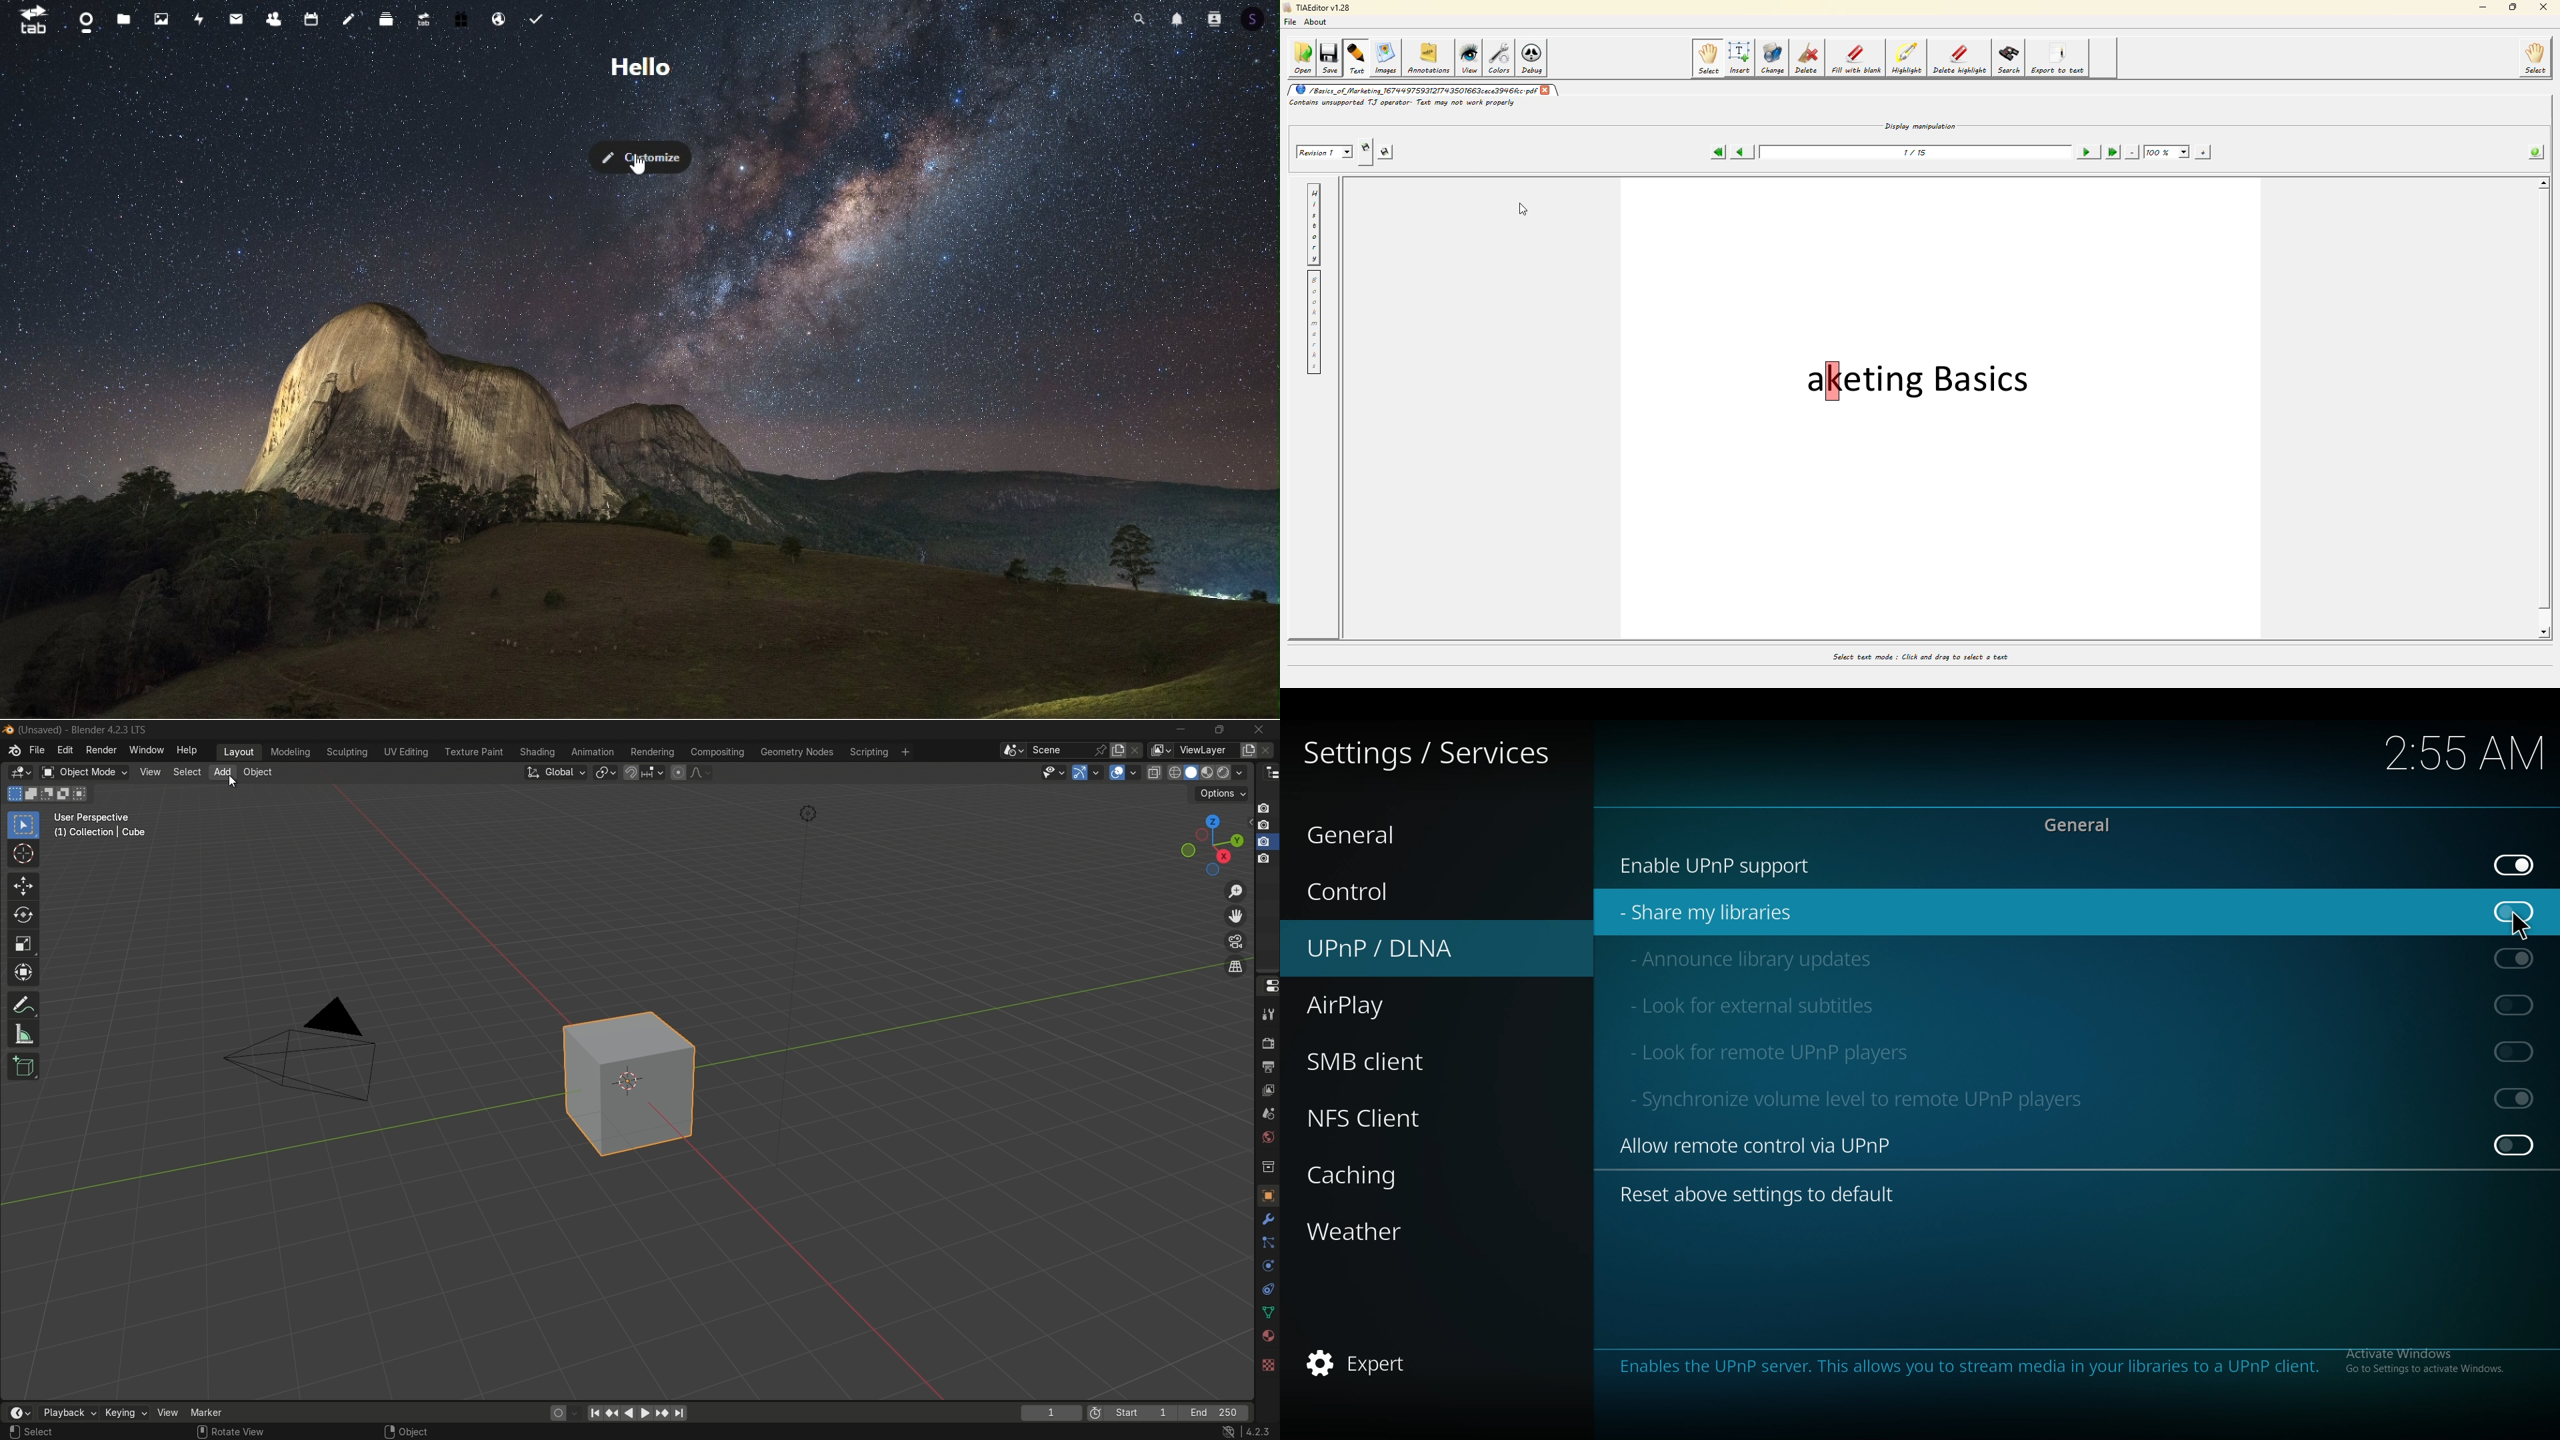 This screenshot has width=2576, height=1456. I want to click on tab, so click(34, 22).